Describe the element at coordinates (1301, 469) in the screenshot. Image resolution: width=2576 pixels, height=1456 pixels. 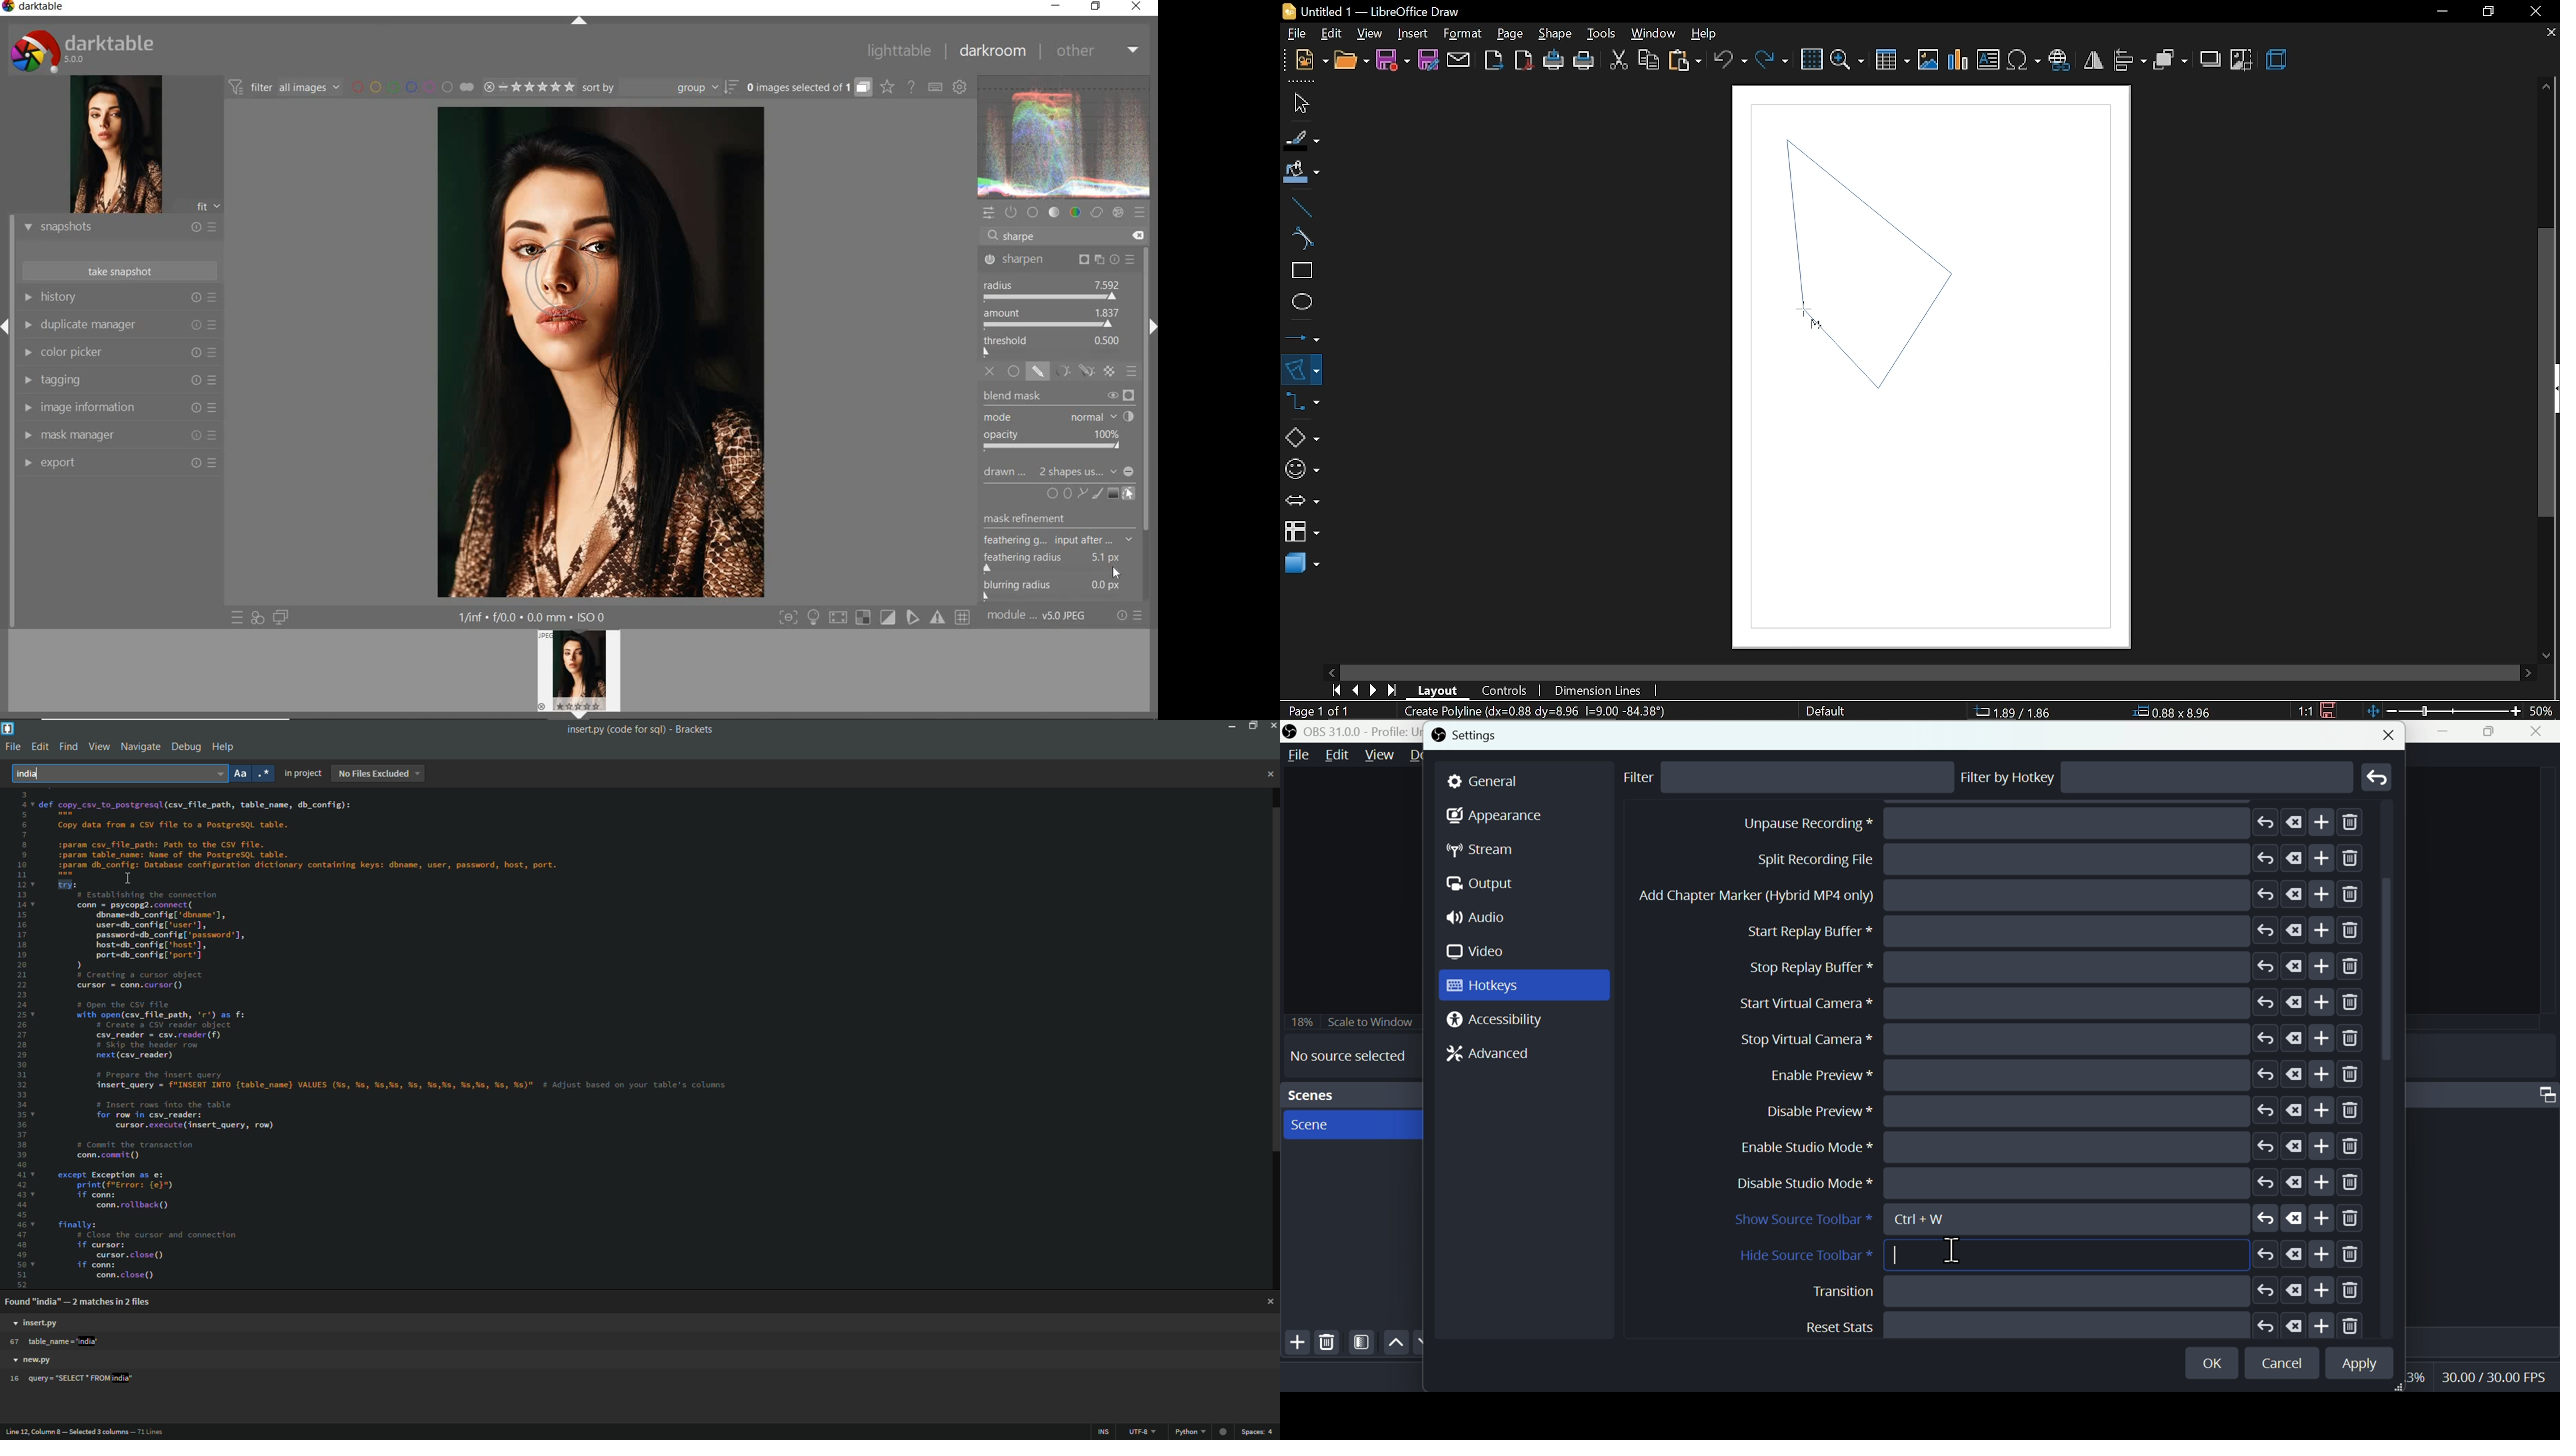
I see `symbol shapes` at that location.